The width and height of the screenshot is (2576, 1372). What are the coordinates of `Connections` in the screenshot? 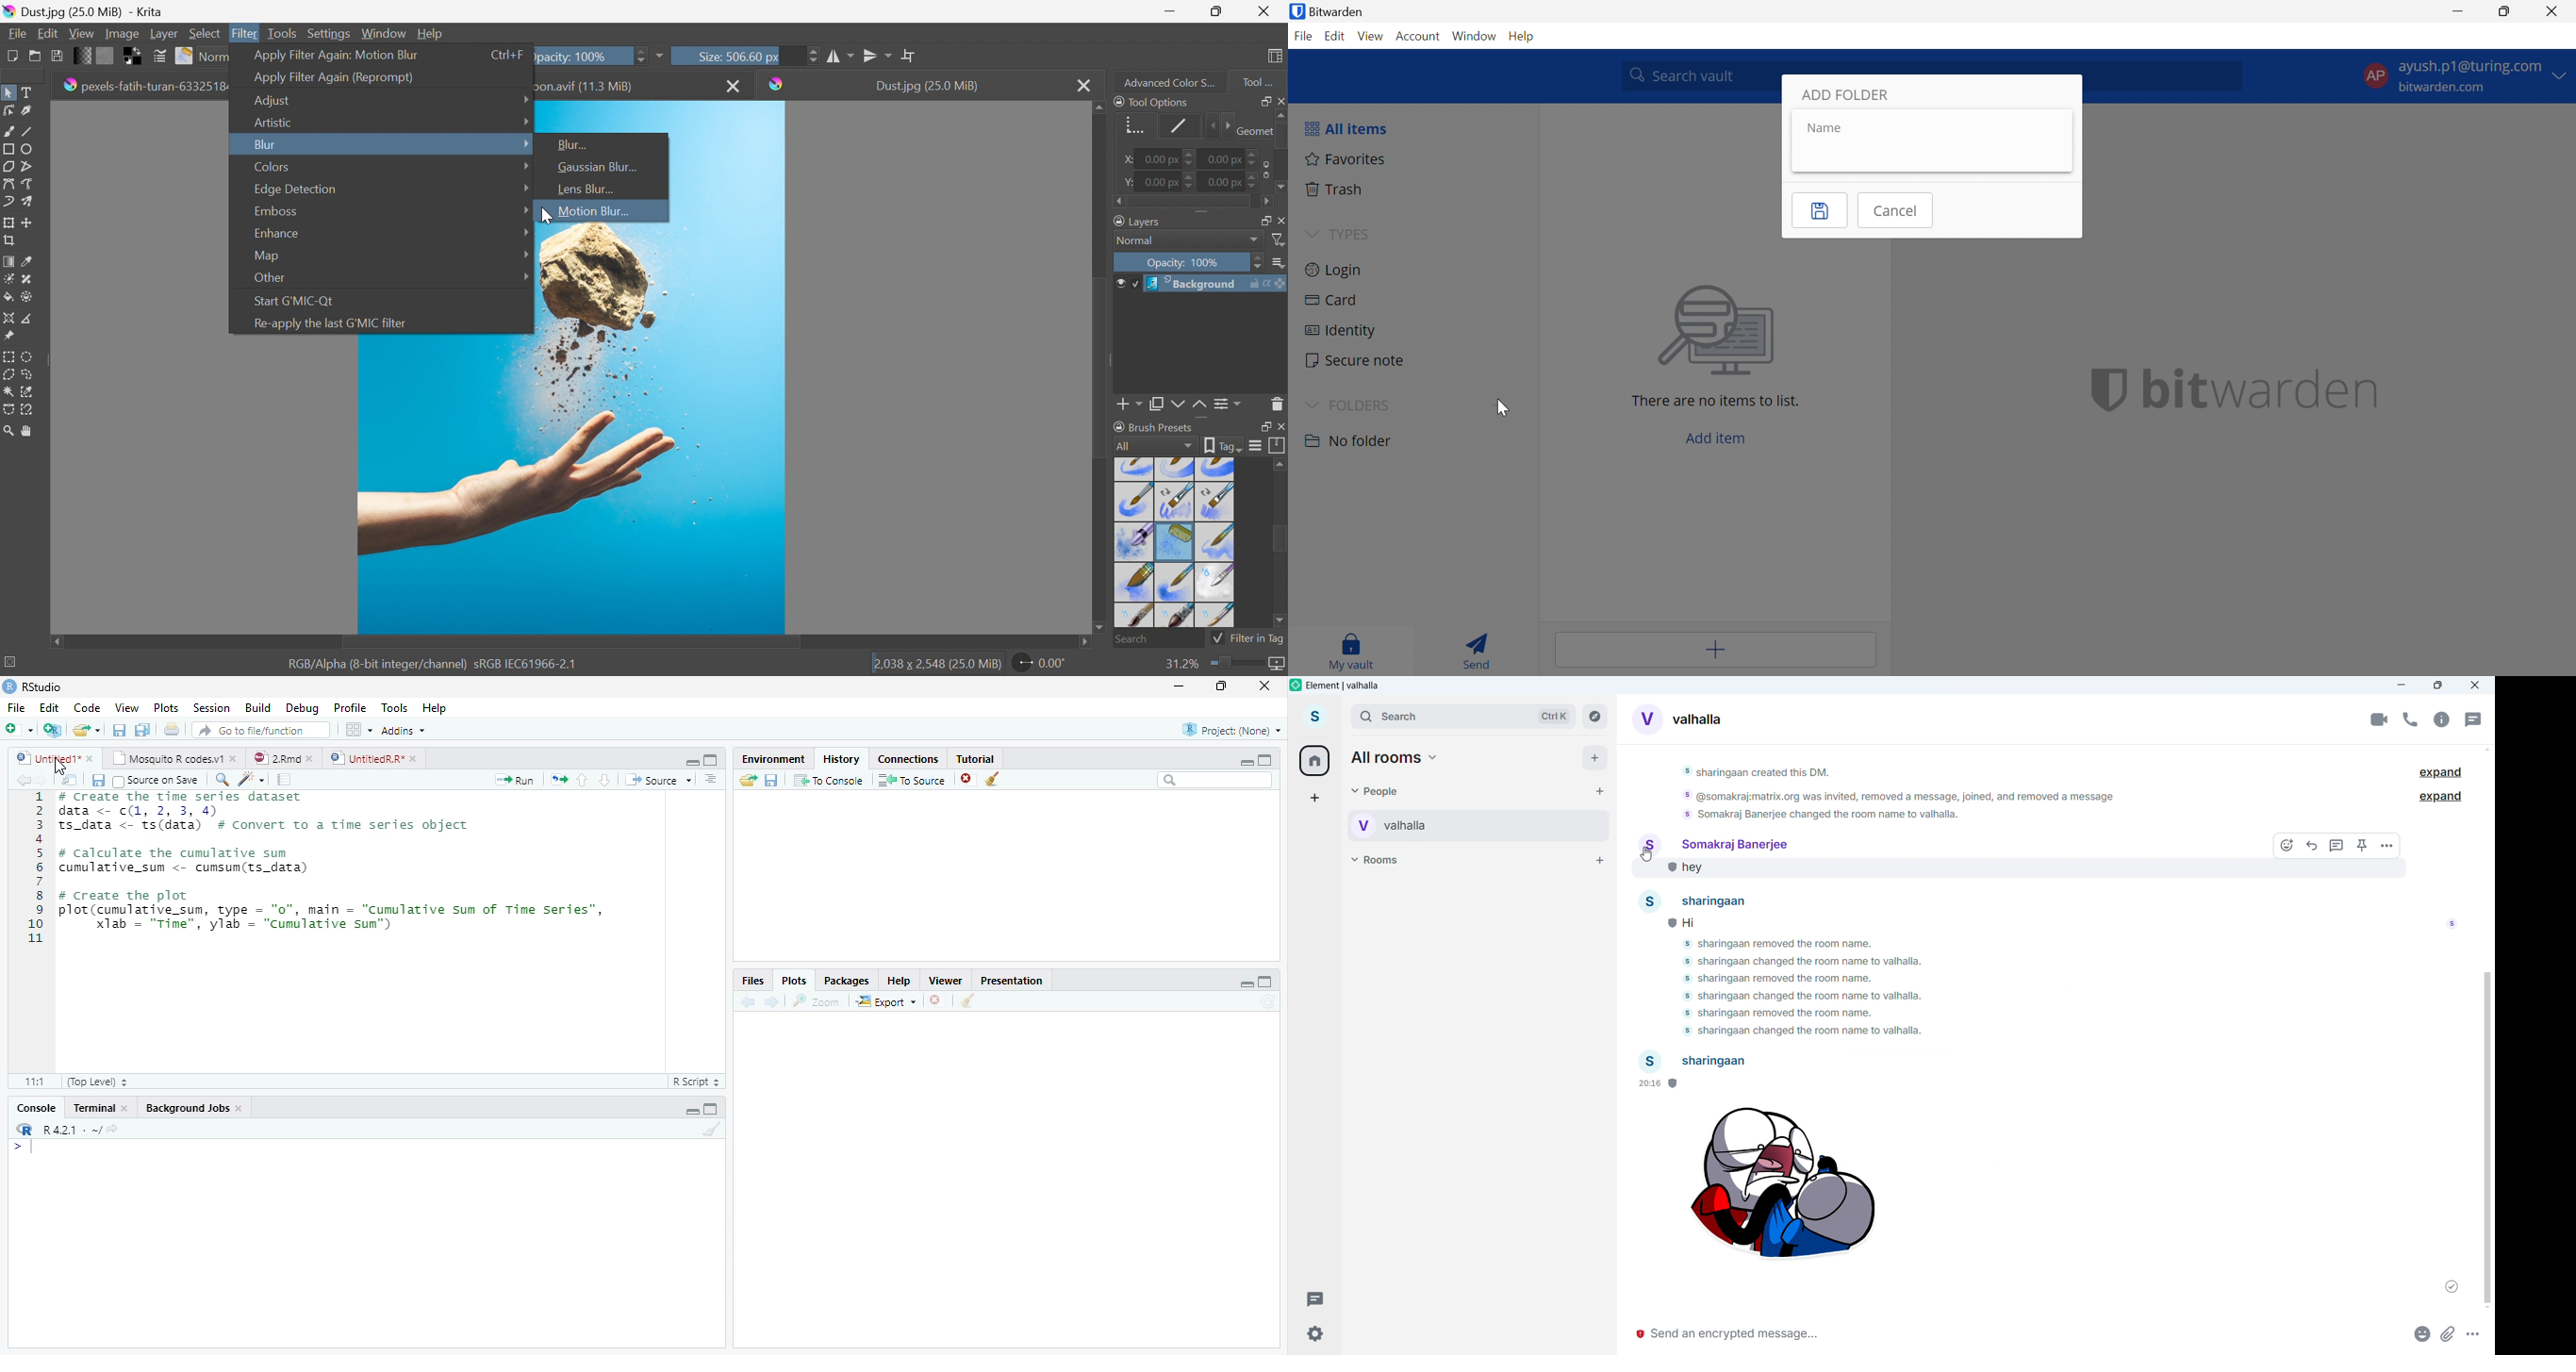 It's located at (906, 758).